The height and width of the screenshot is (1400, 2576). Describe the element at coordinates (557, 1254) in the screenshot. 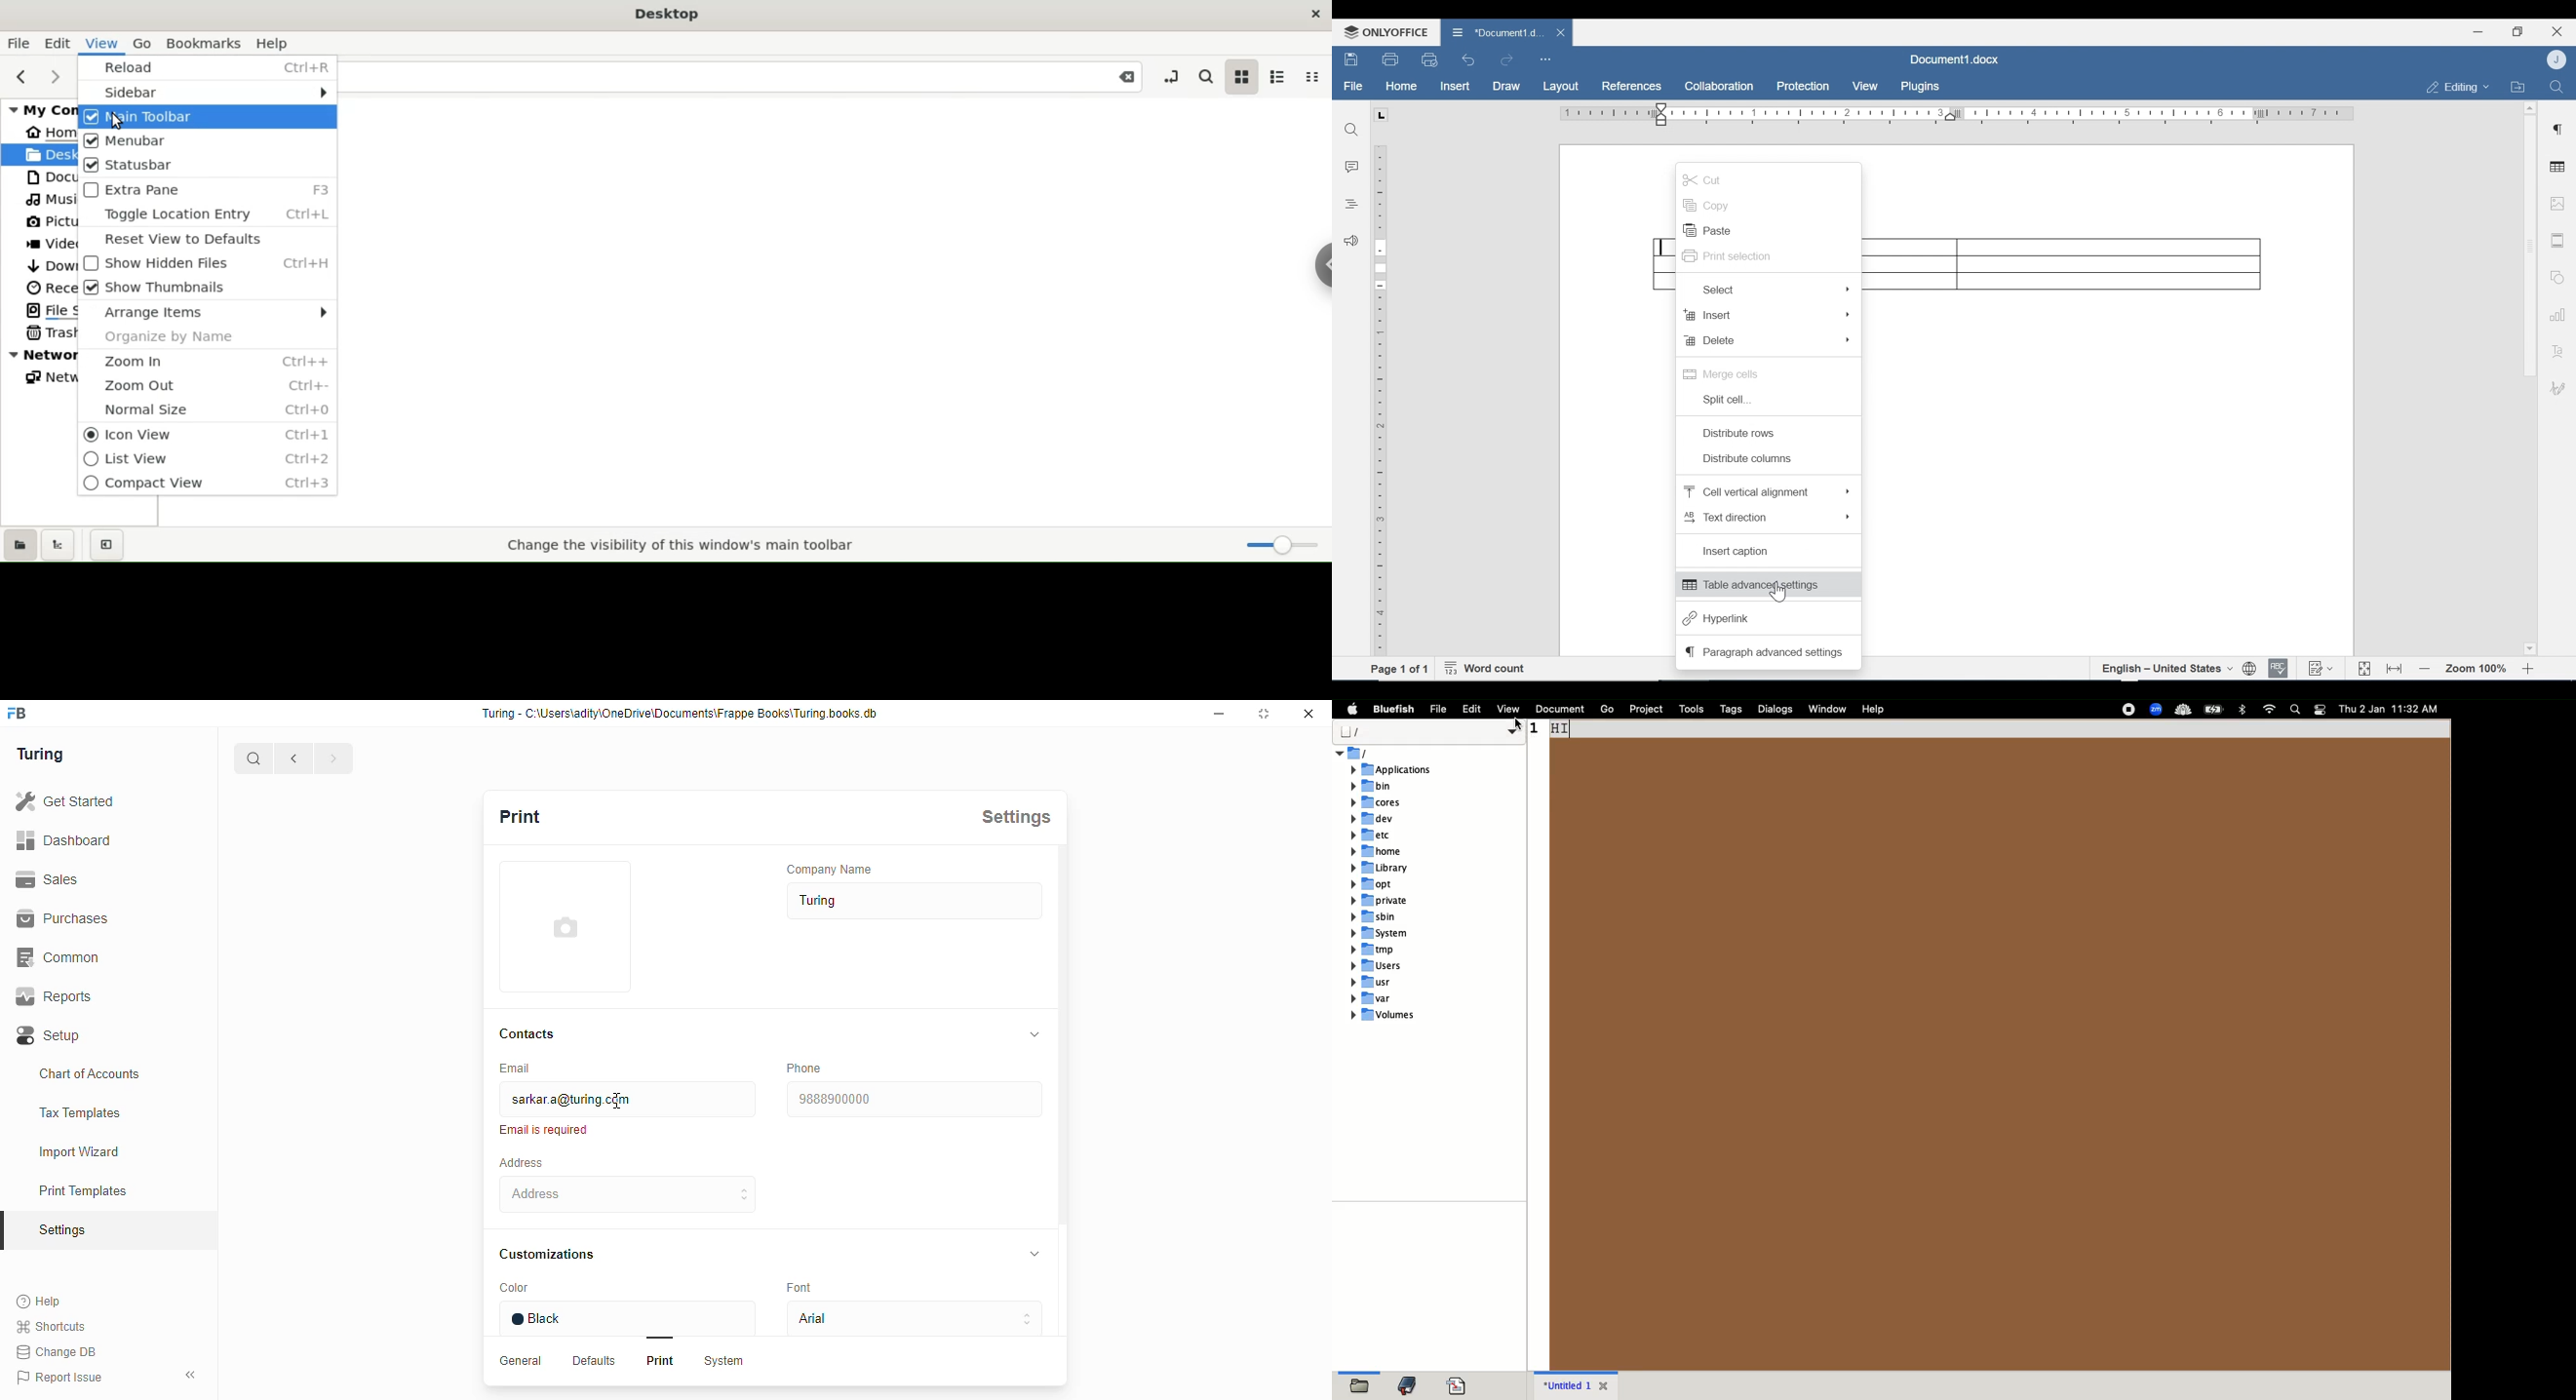

I see `Customizations` at that location.